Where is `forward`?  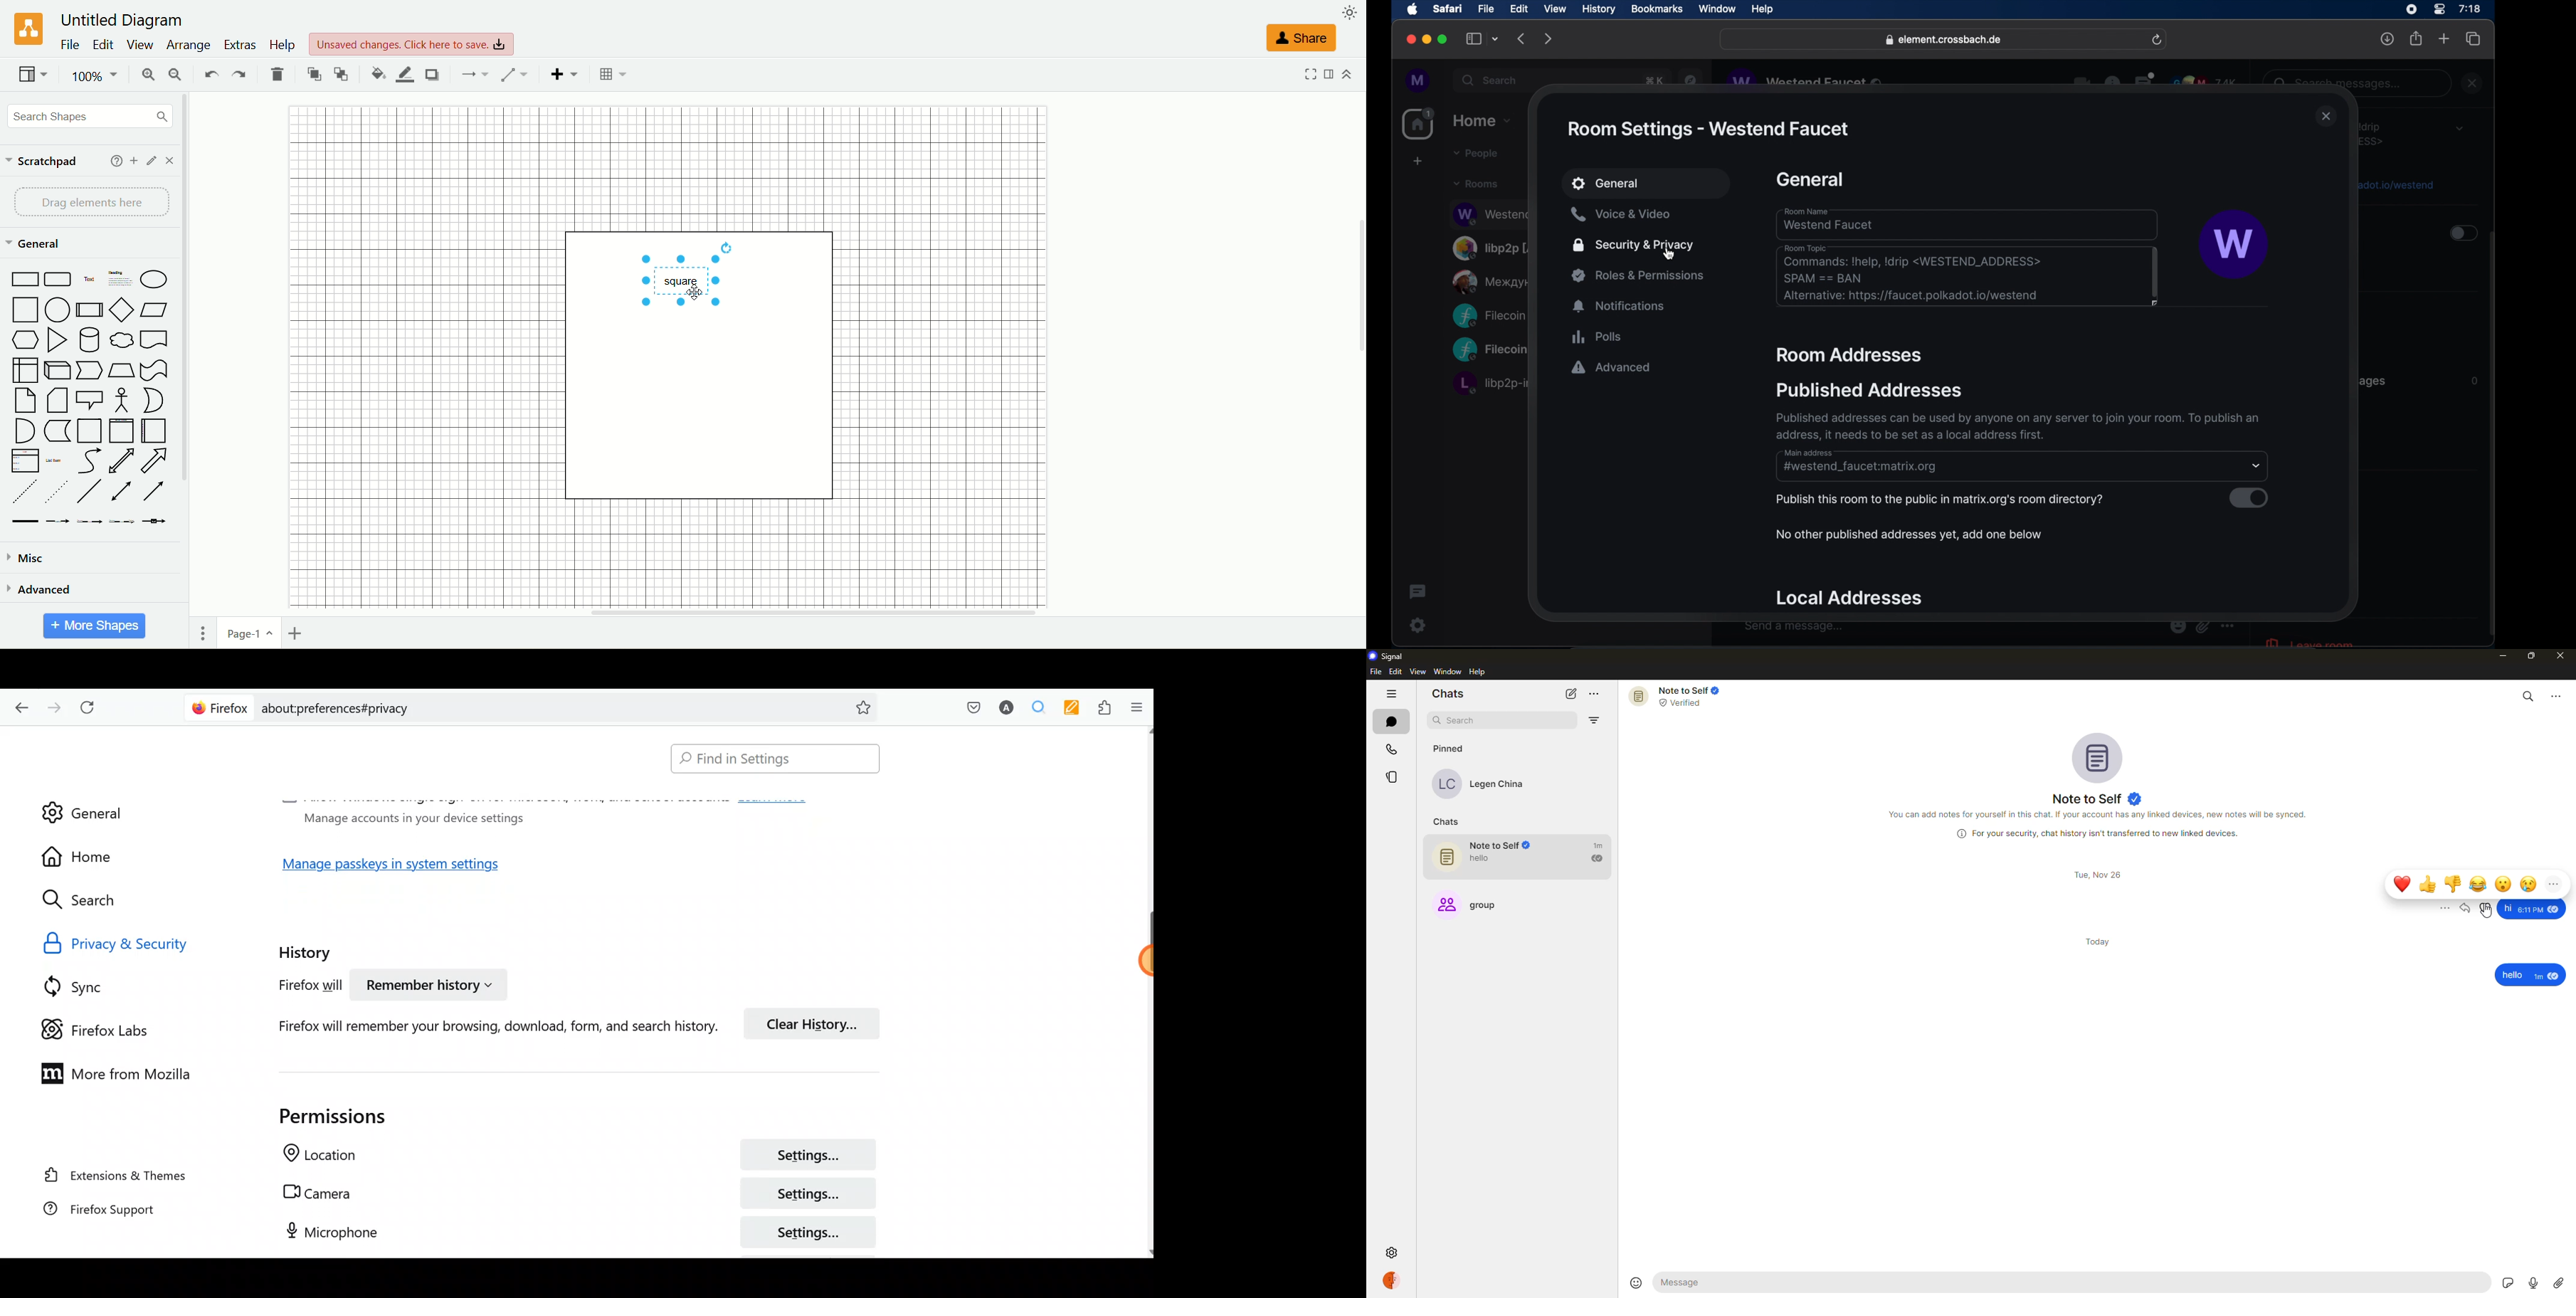 forward is located at coordinates (1548, 38).